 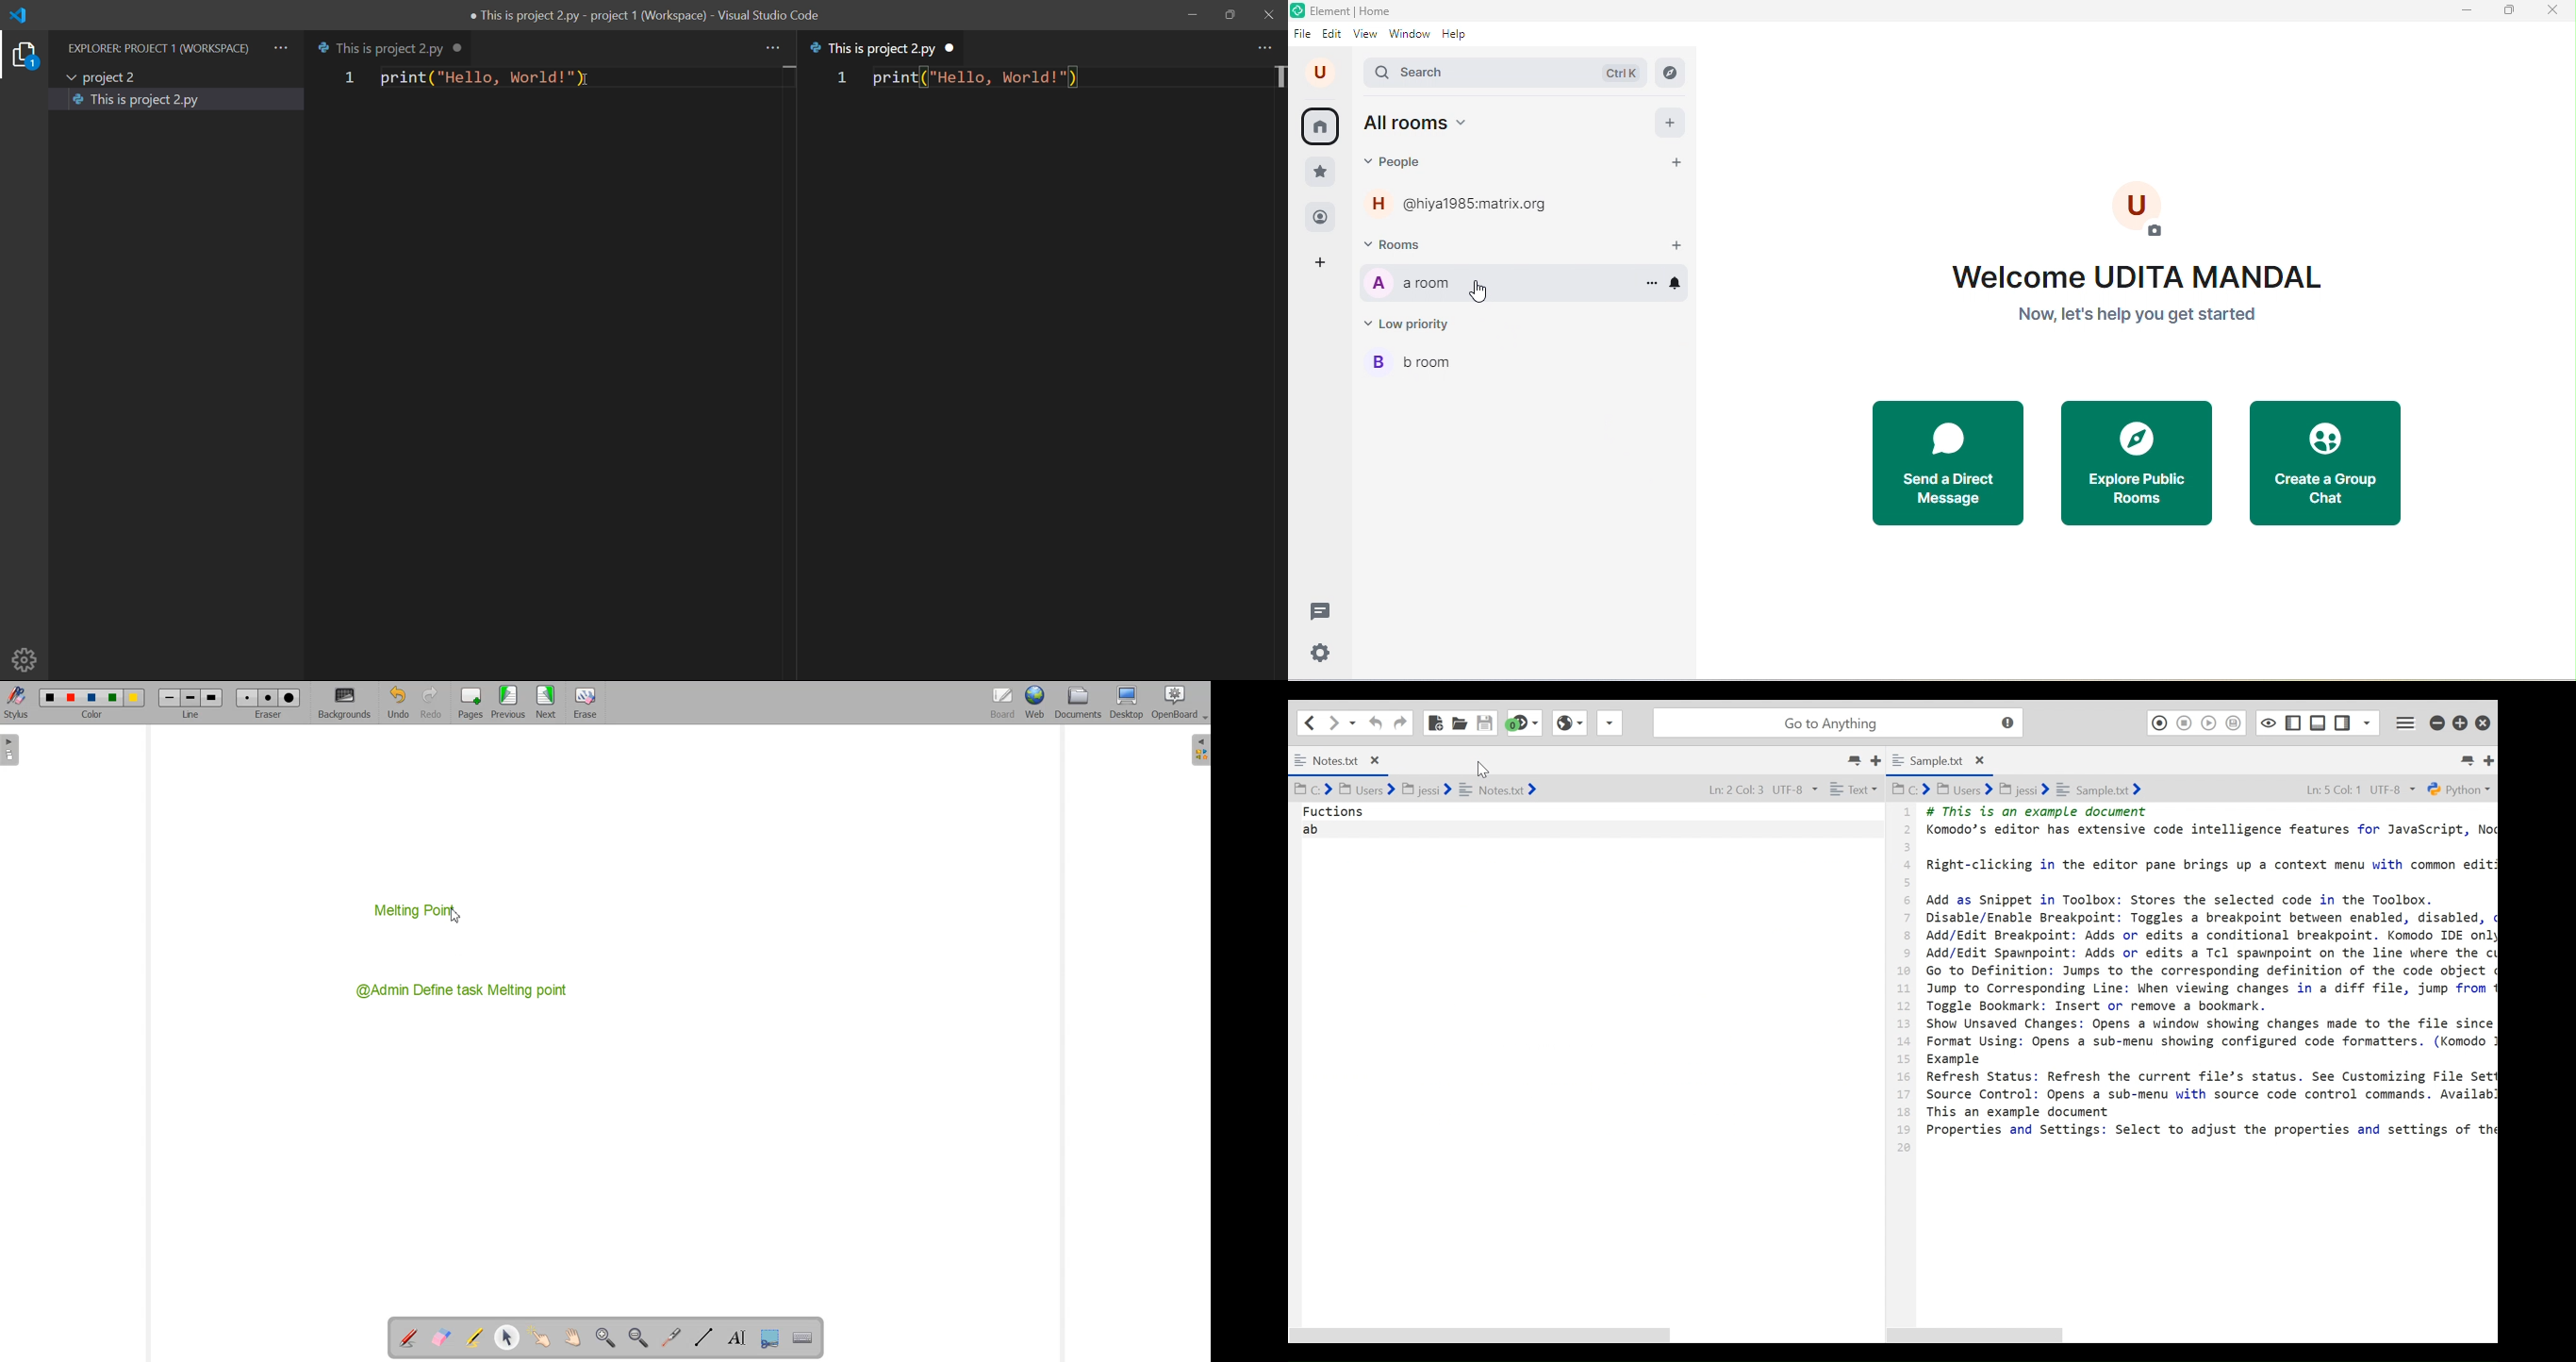 I want to click on EXPLORER: PROJECT 1 (WORKSPACE), so click(x=154, y=47).